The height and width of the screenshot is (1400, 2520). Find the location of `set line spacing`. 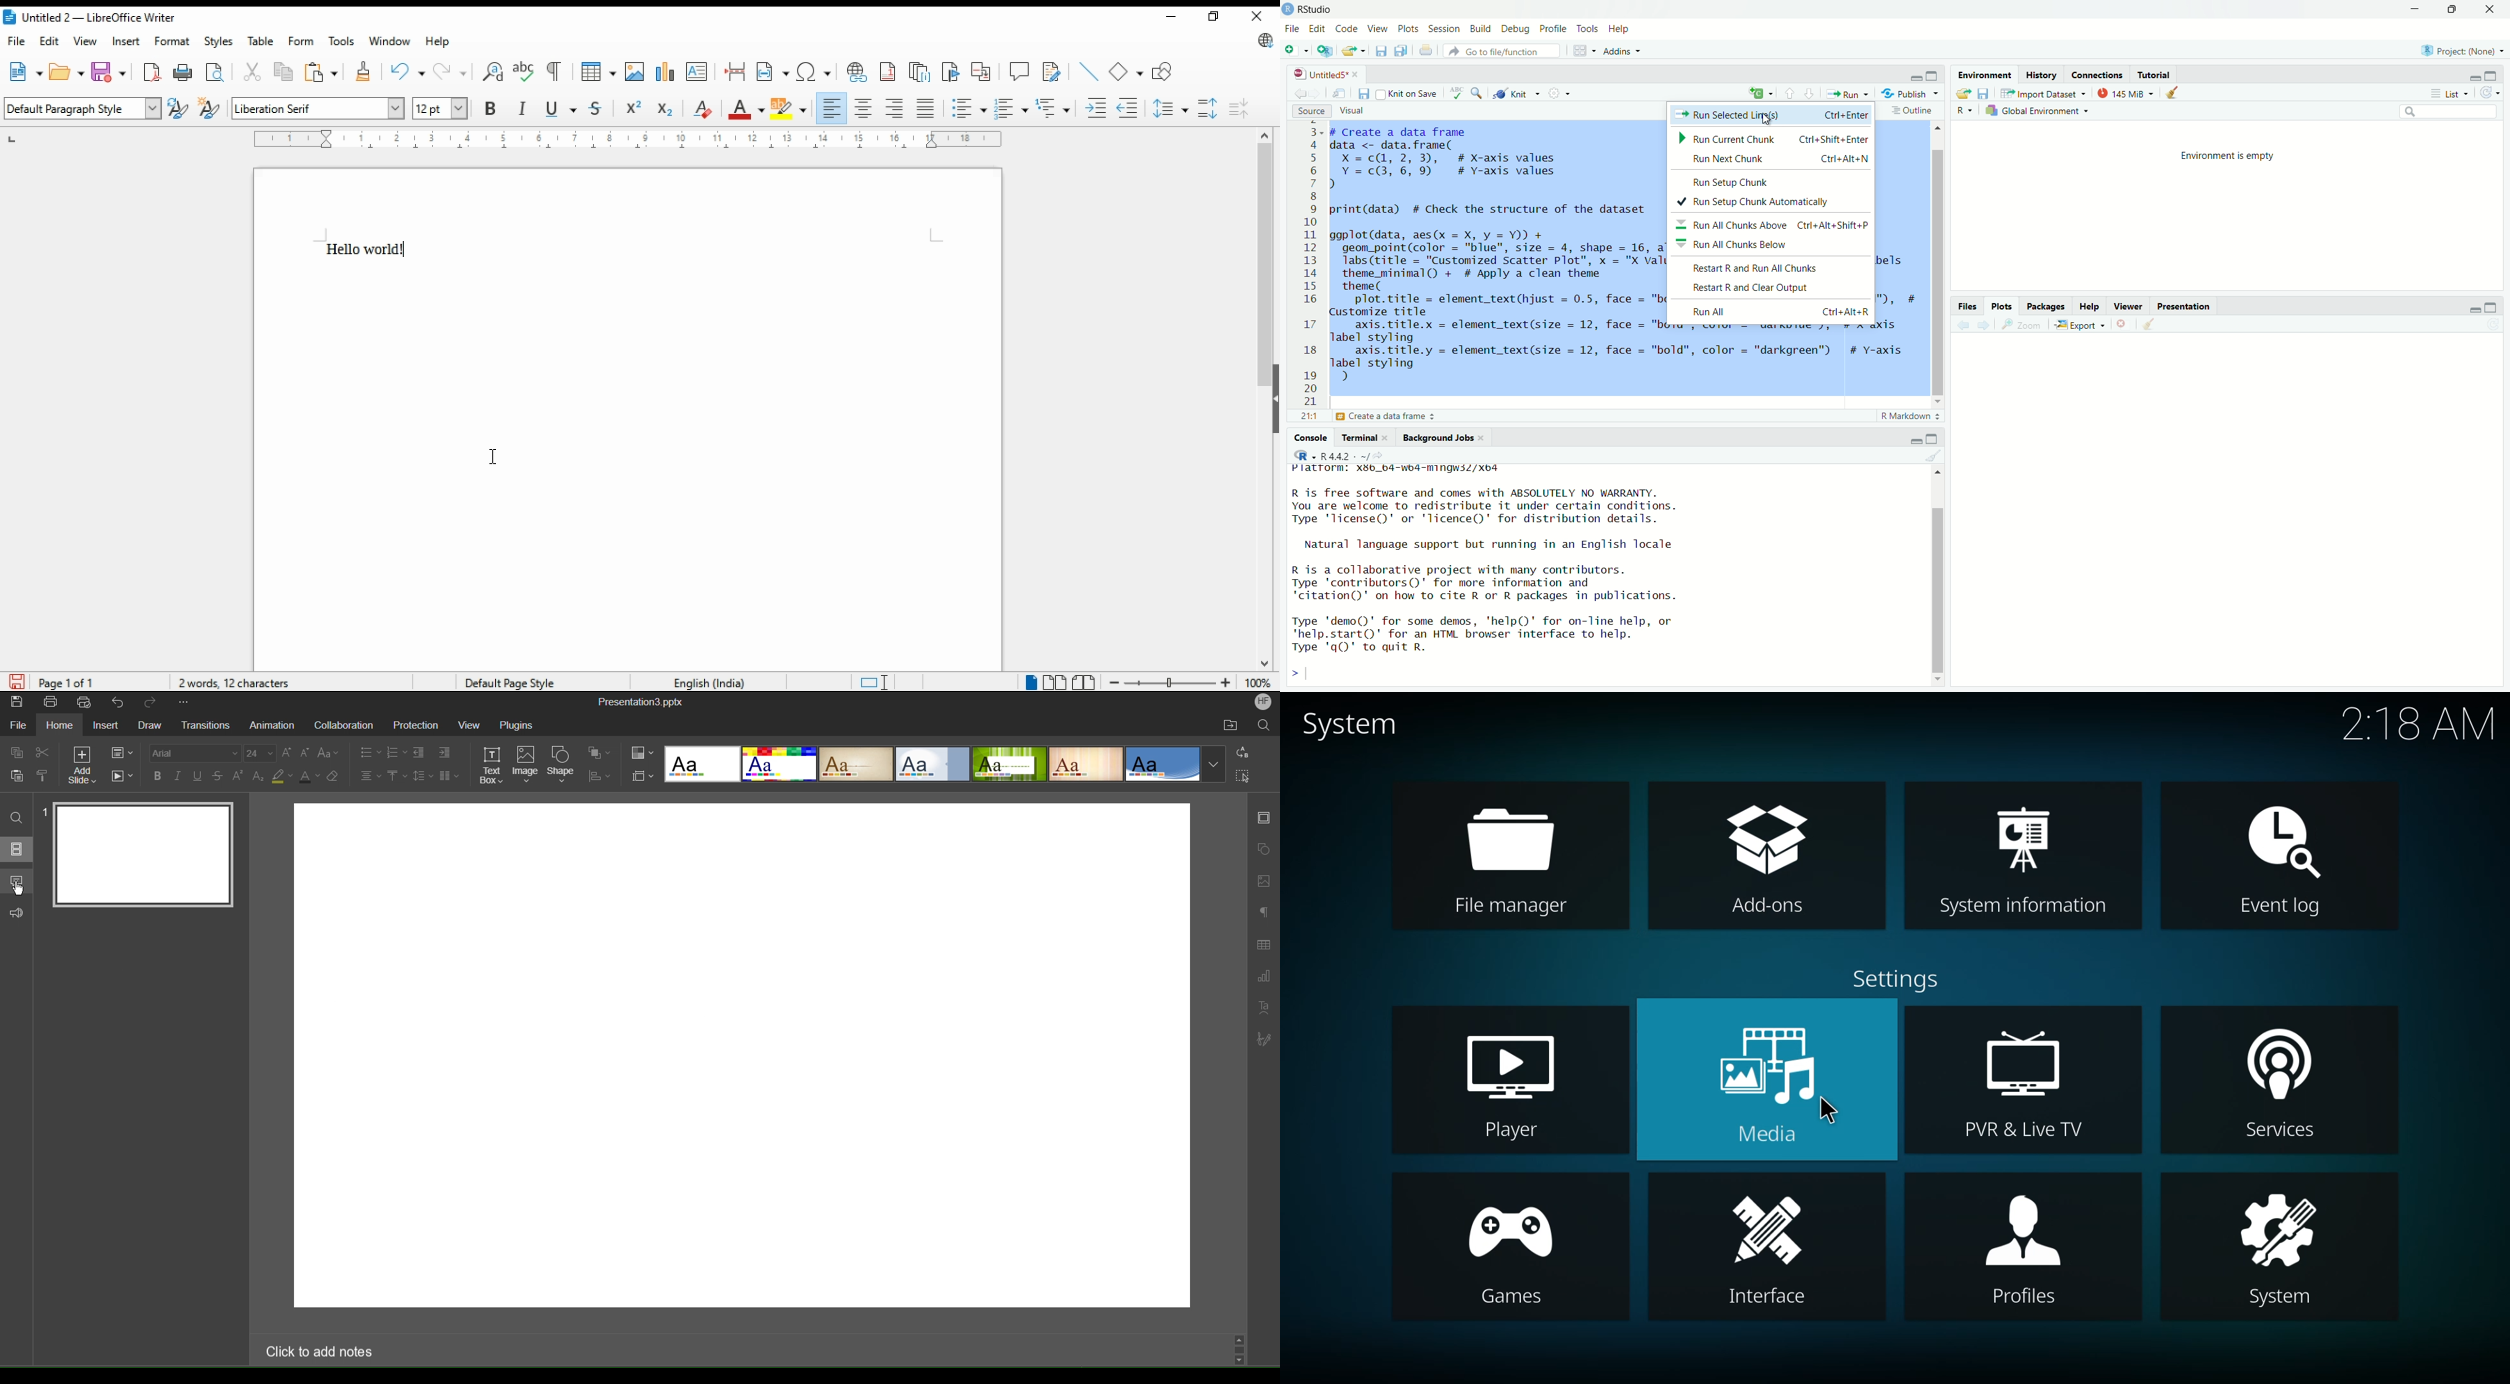

set line spacing is located at coordinates (1170, 107).